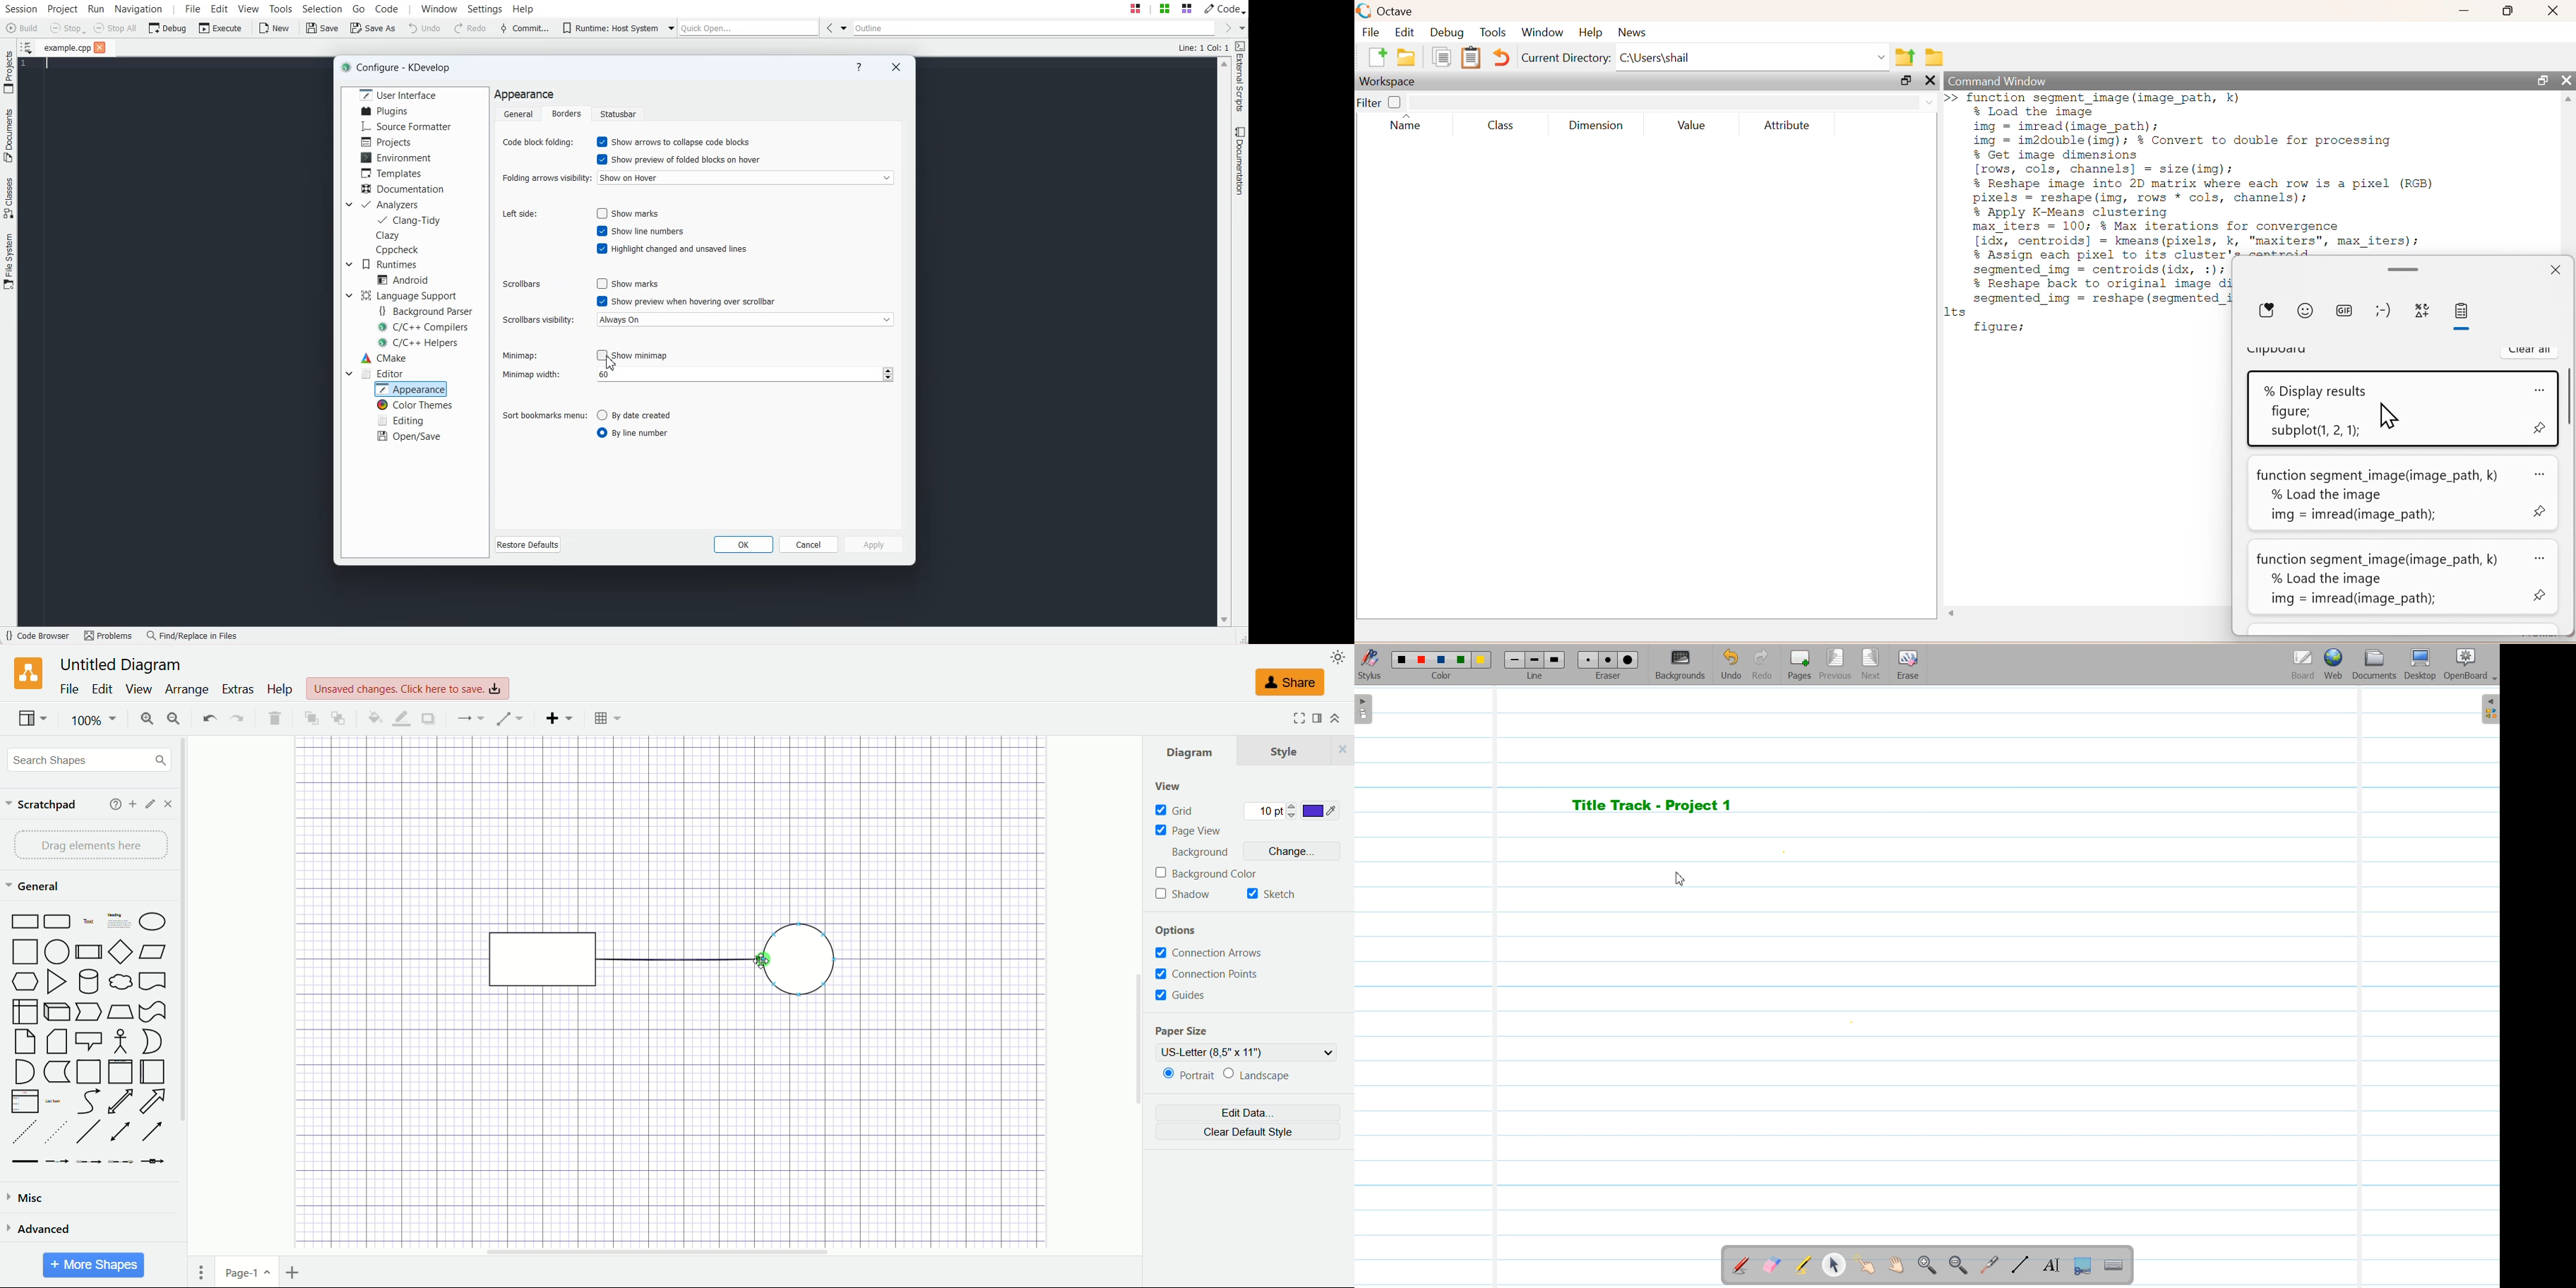  I want to click on to front, so click(310, 717).